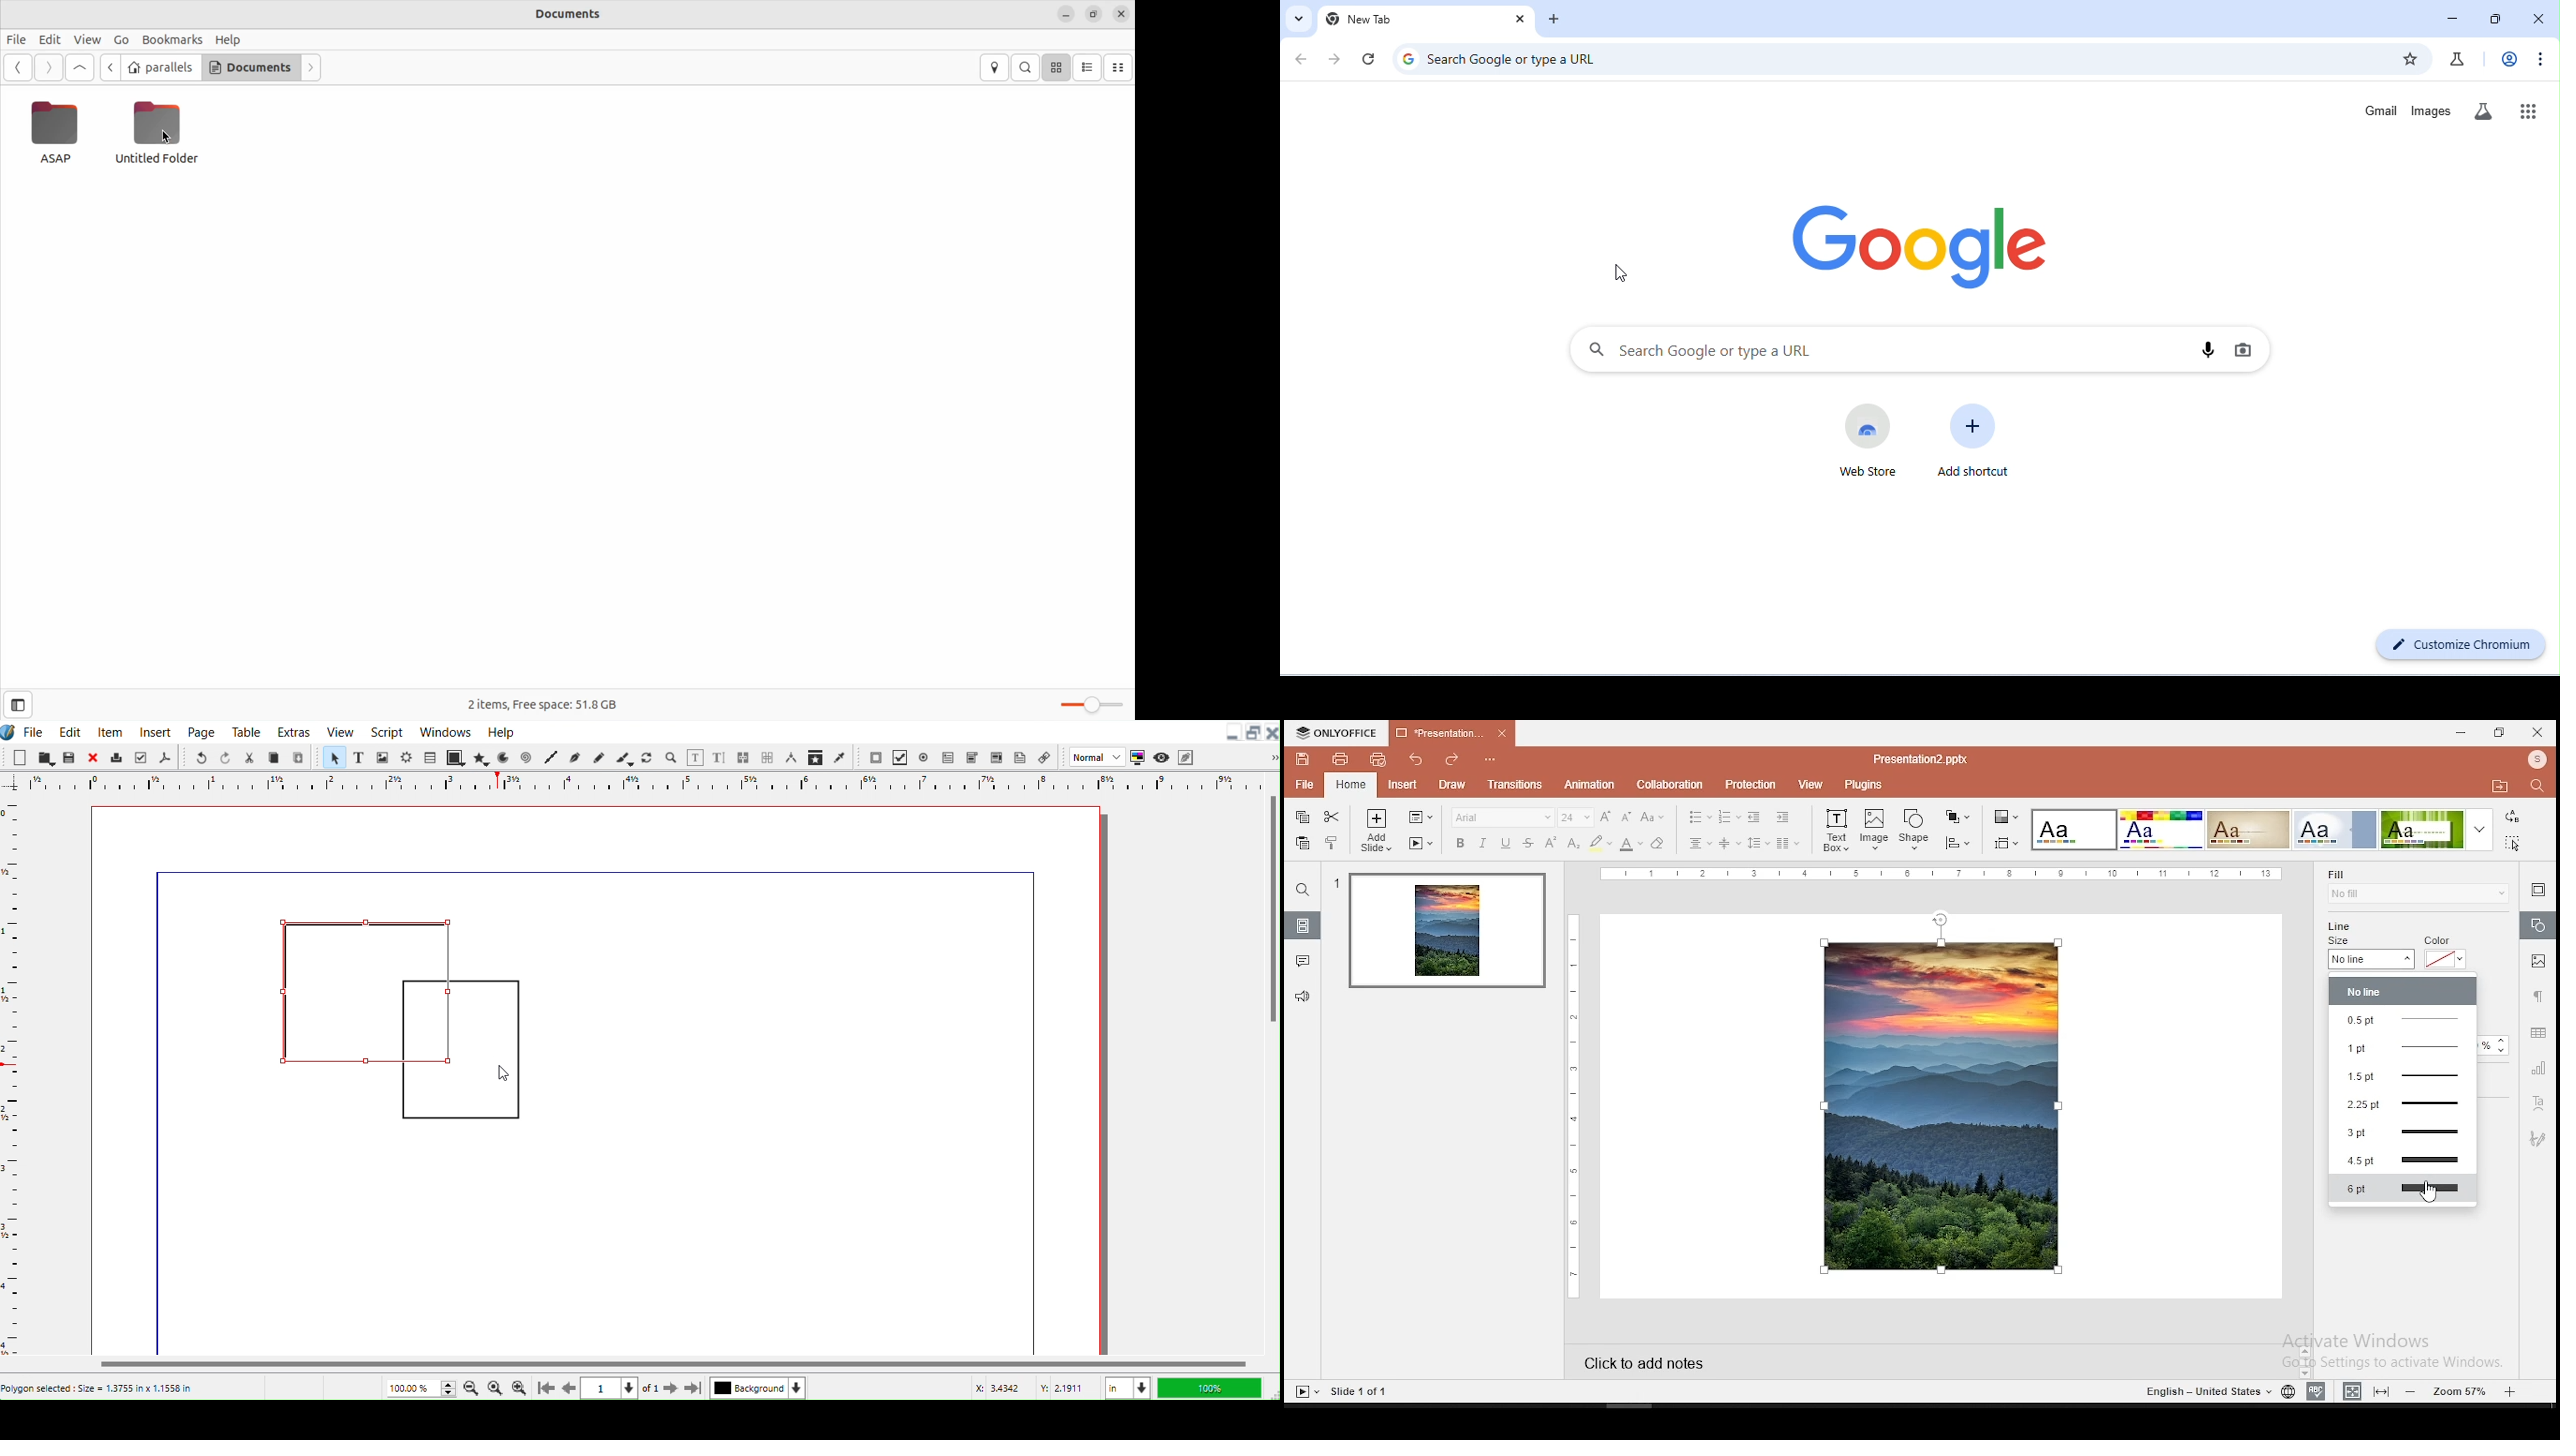 This screenshot has height=1456, width=2576. I want to click on Render frame, so click(407, 758).